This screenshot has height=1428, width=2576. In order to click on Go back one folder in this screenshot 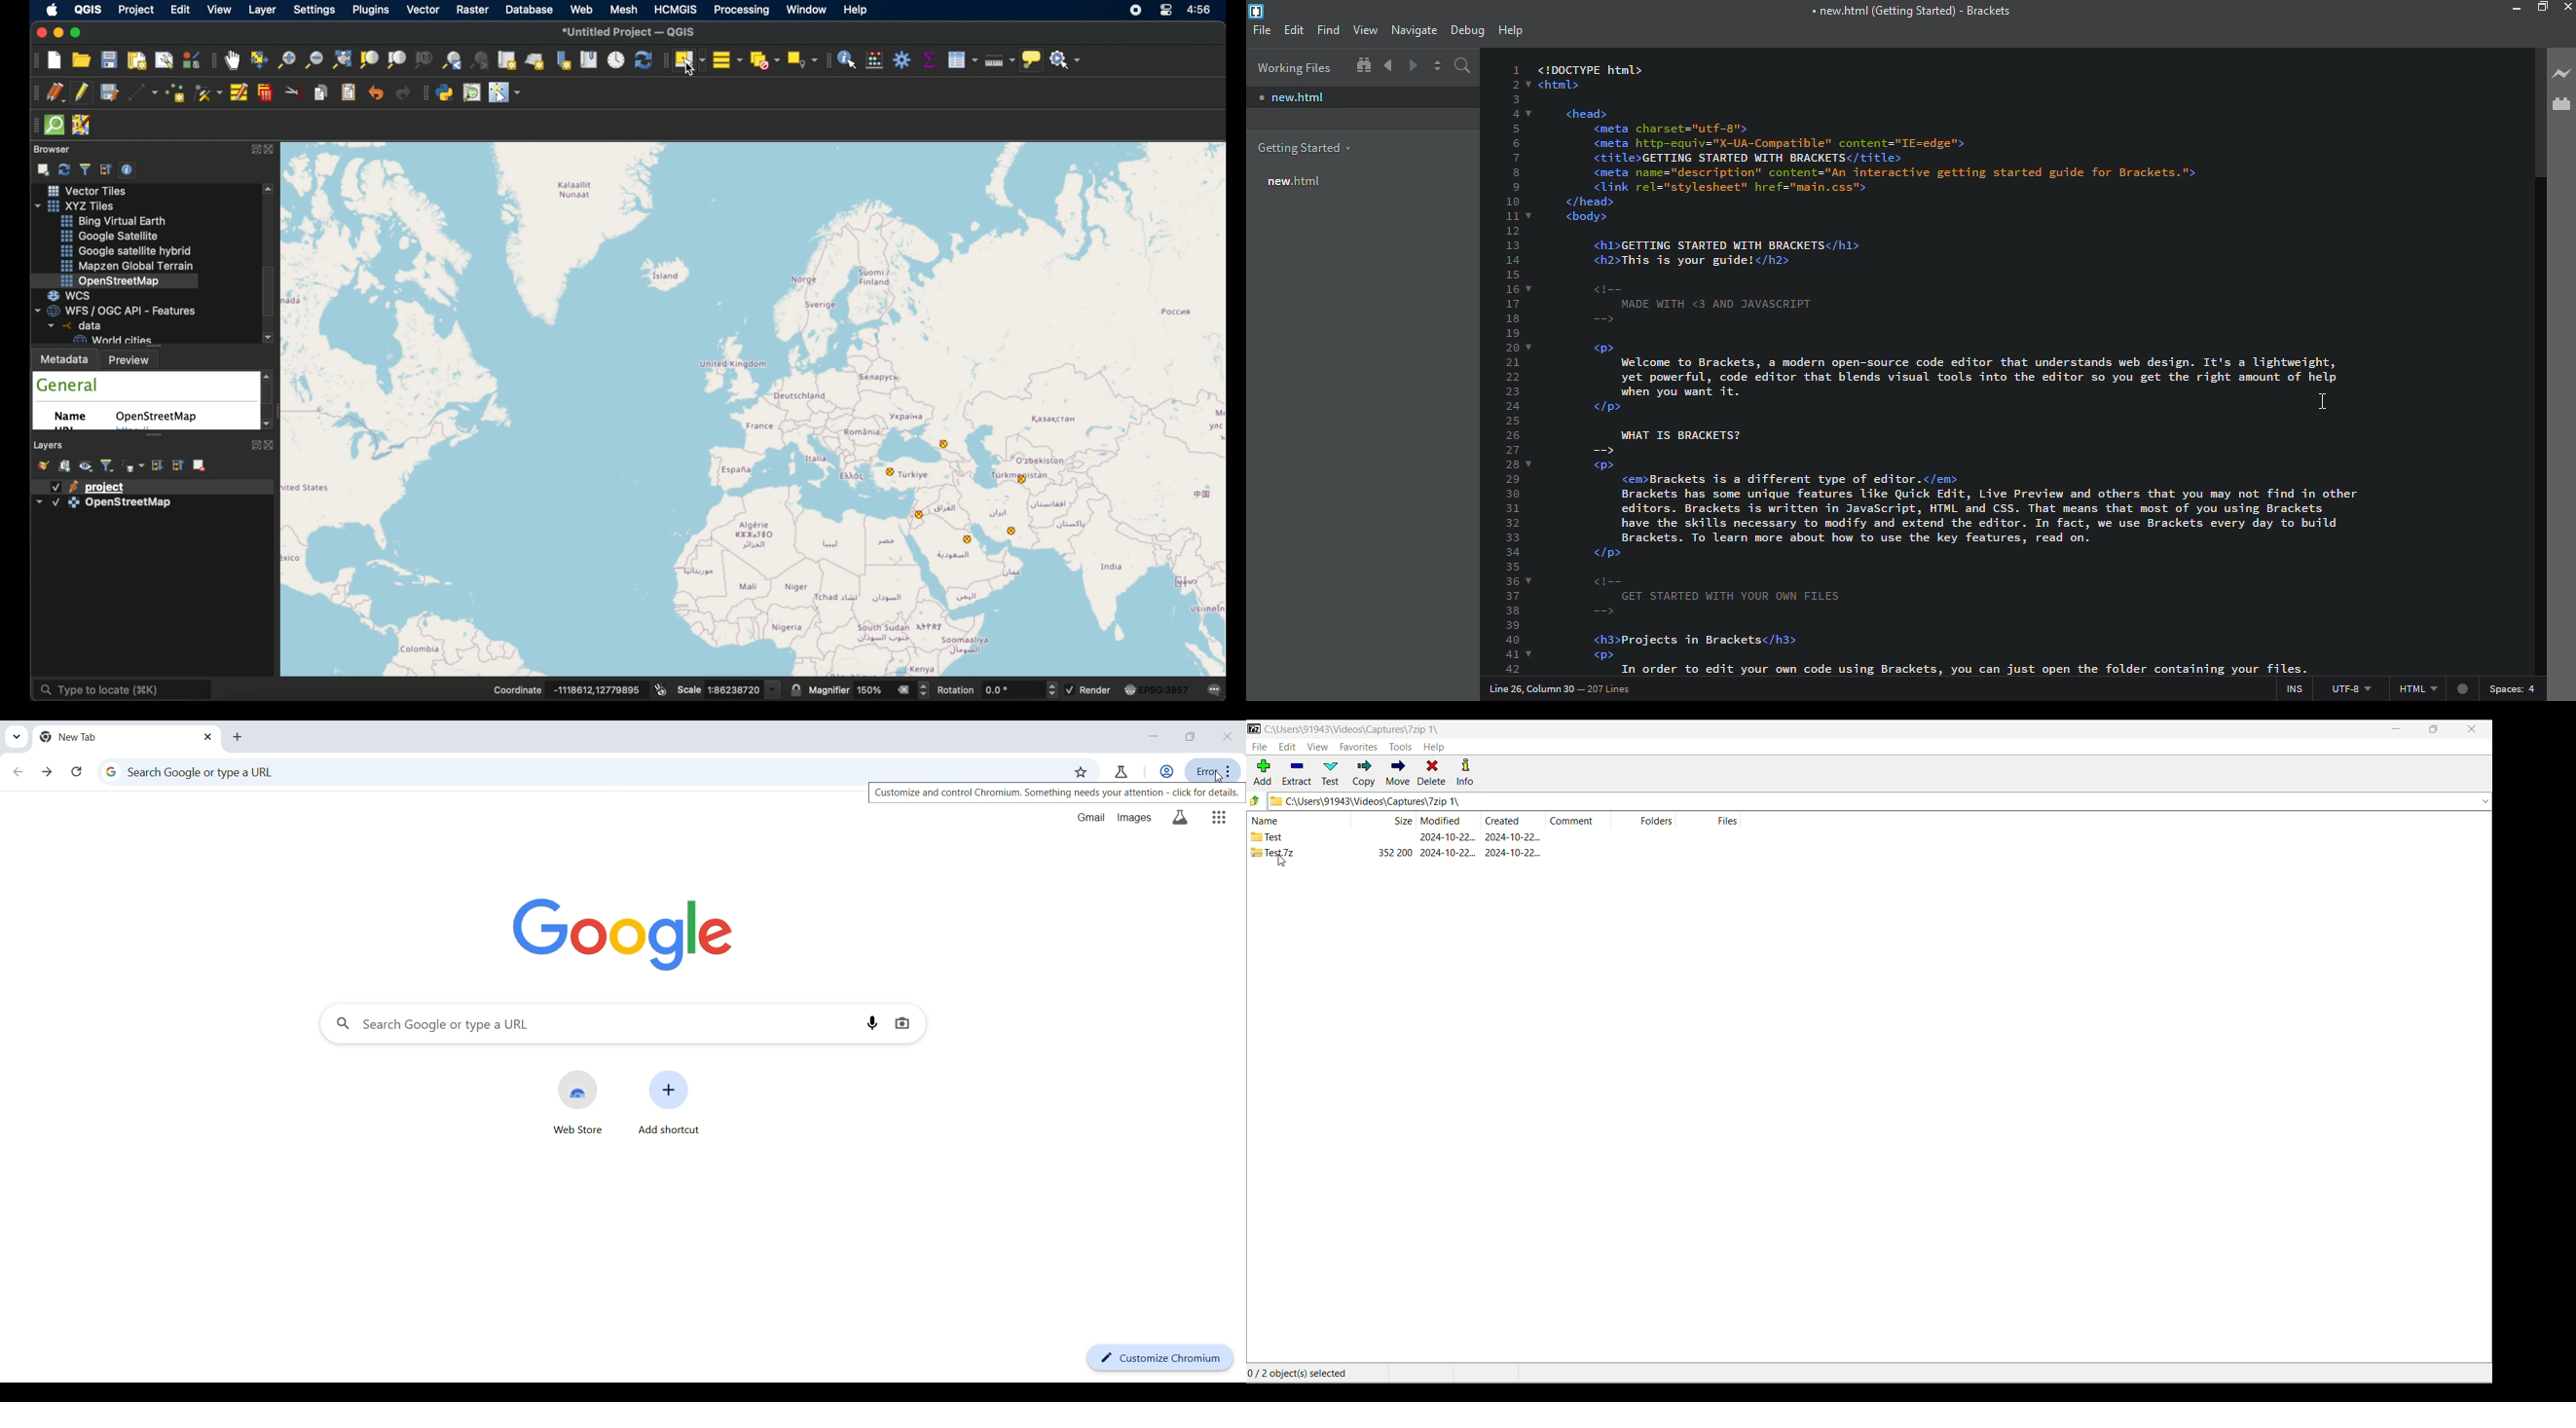, I will do `click(1255, 801)`.